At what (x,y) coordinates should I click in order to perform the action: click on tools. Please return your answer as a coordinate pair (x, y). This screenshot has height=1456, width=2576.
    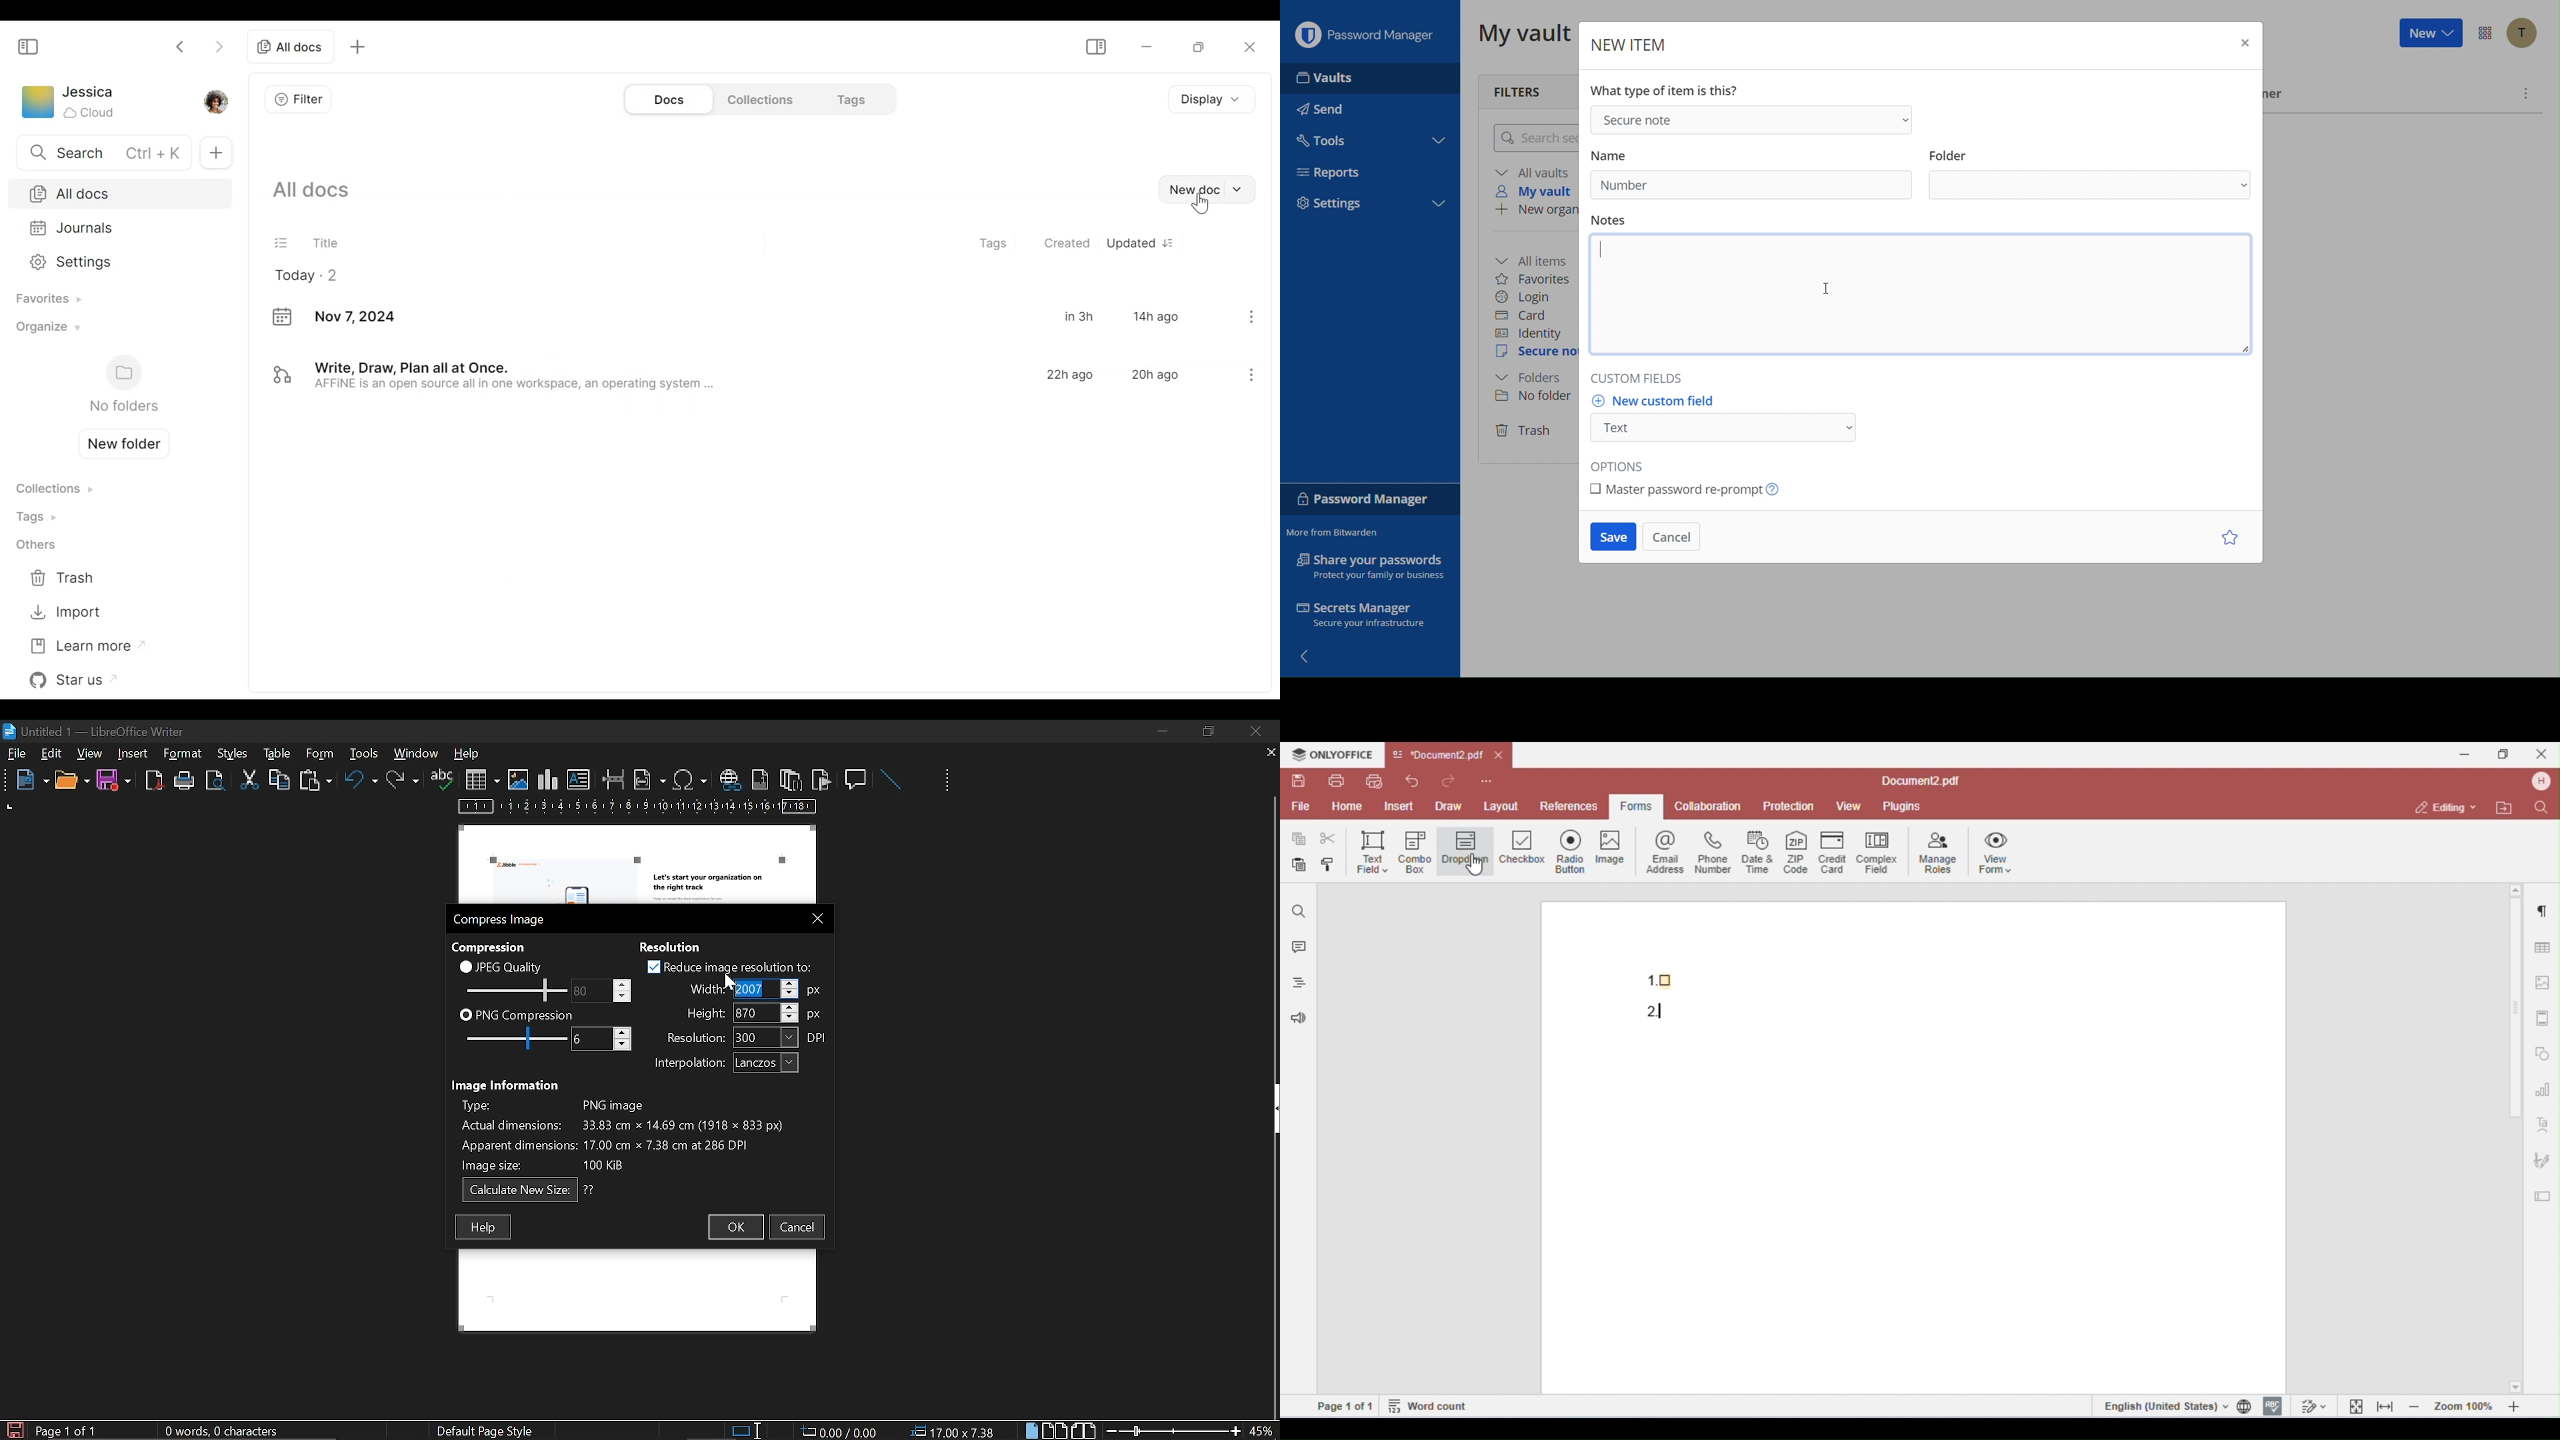
    Looking at the image, I should click on (186, 754).